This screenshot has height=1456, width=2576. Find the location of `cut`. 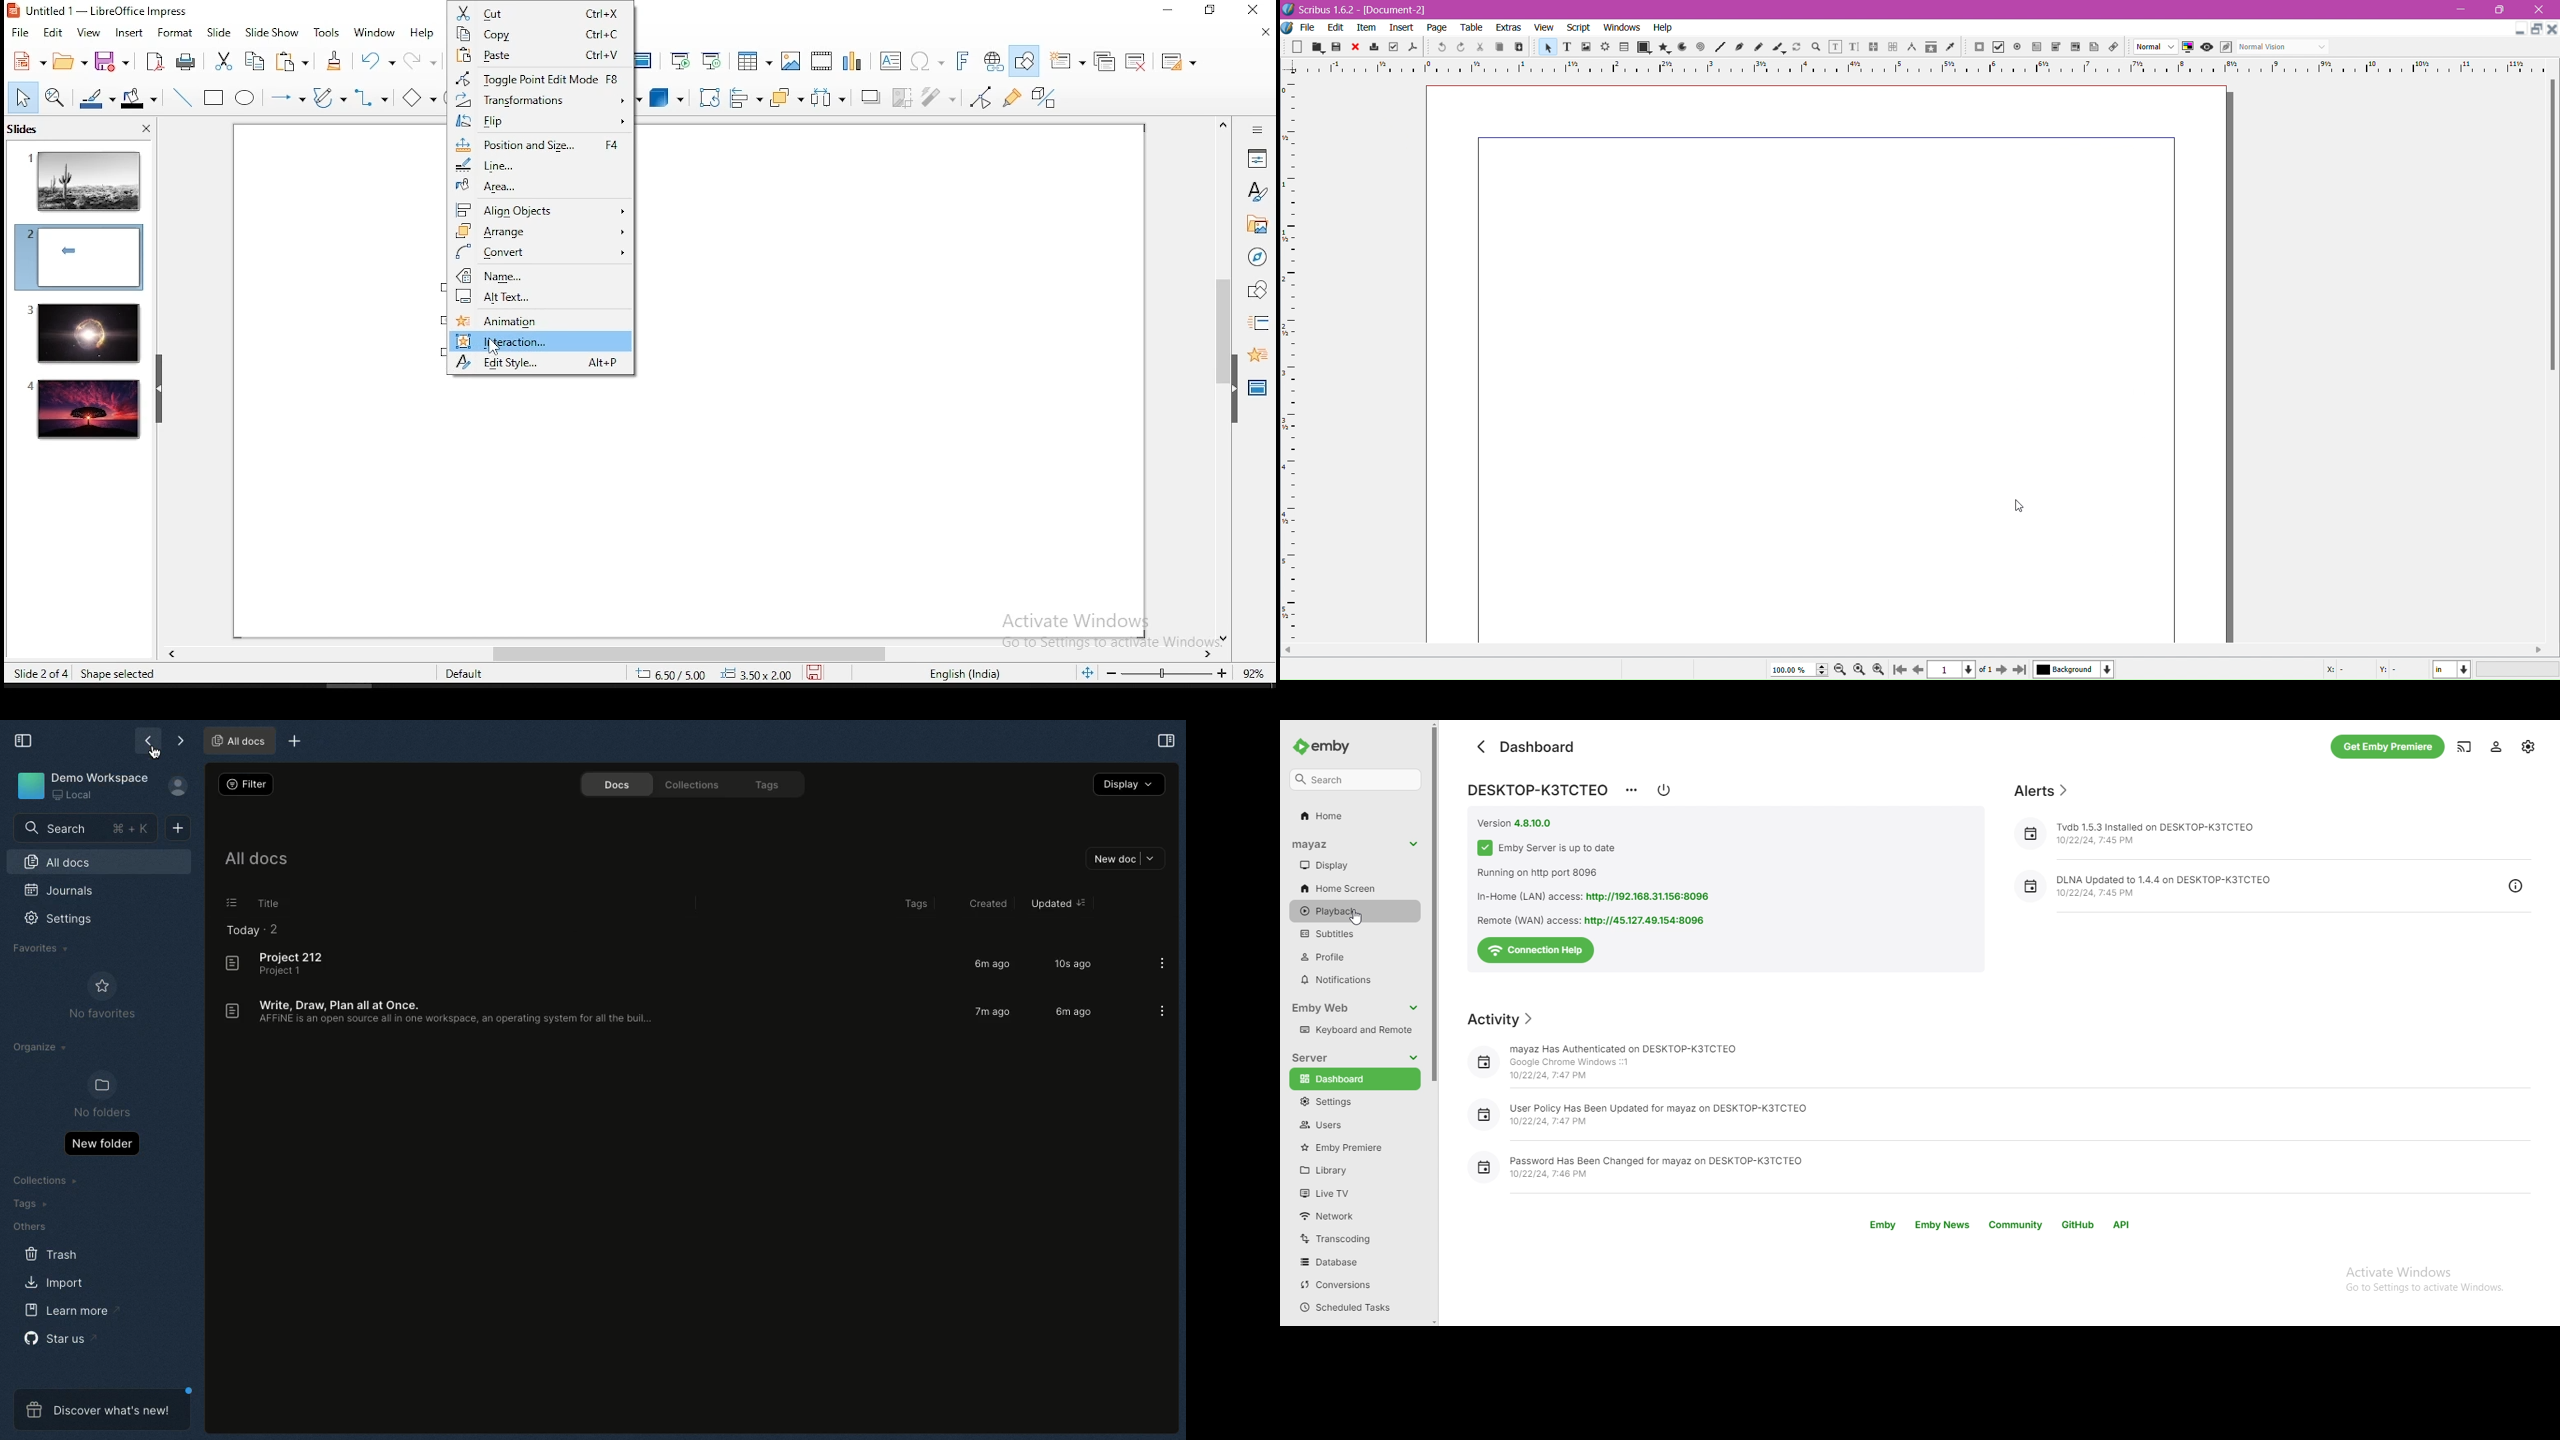

cut is located at coordinates (223, 61).